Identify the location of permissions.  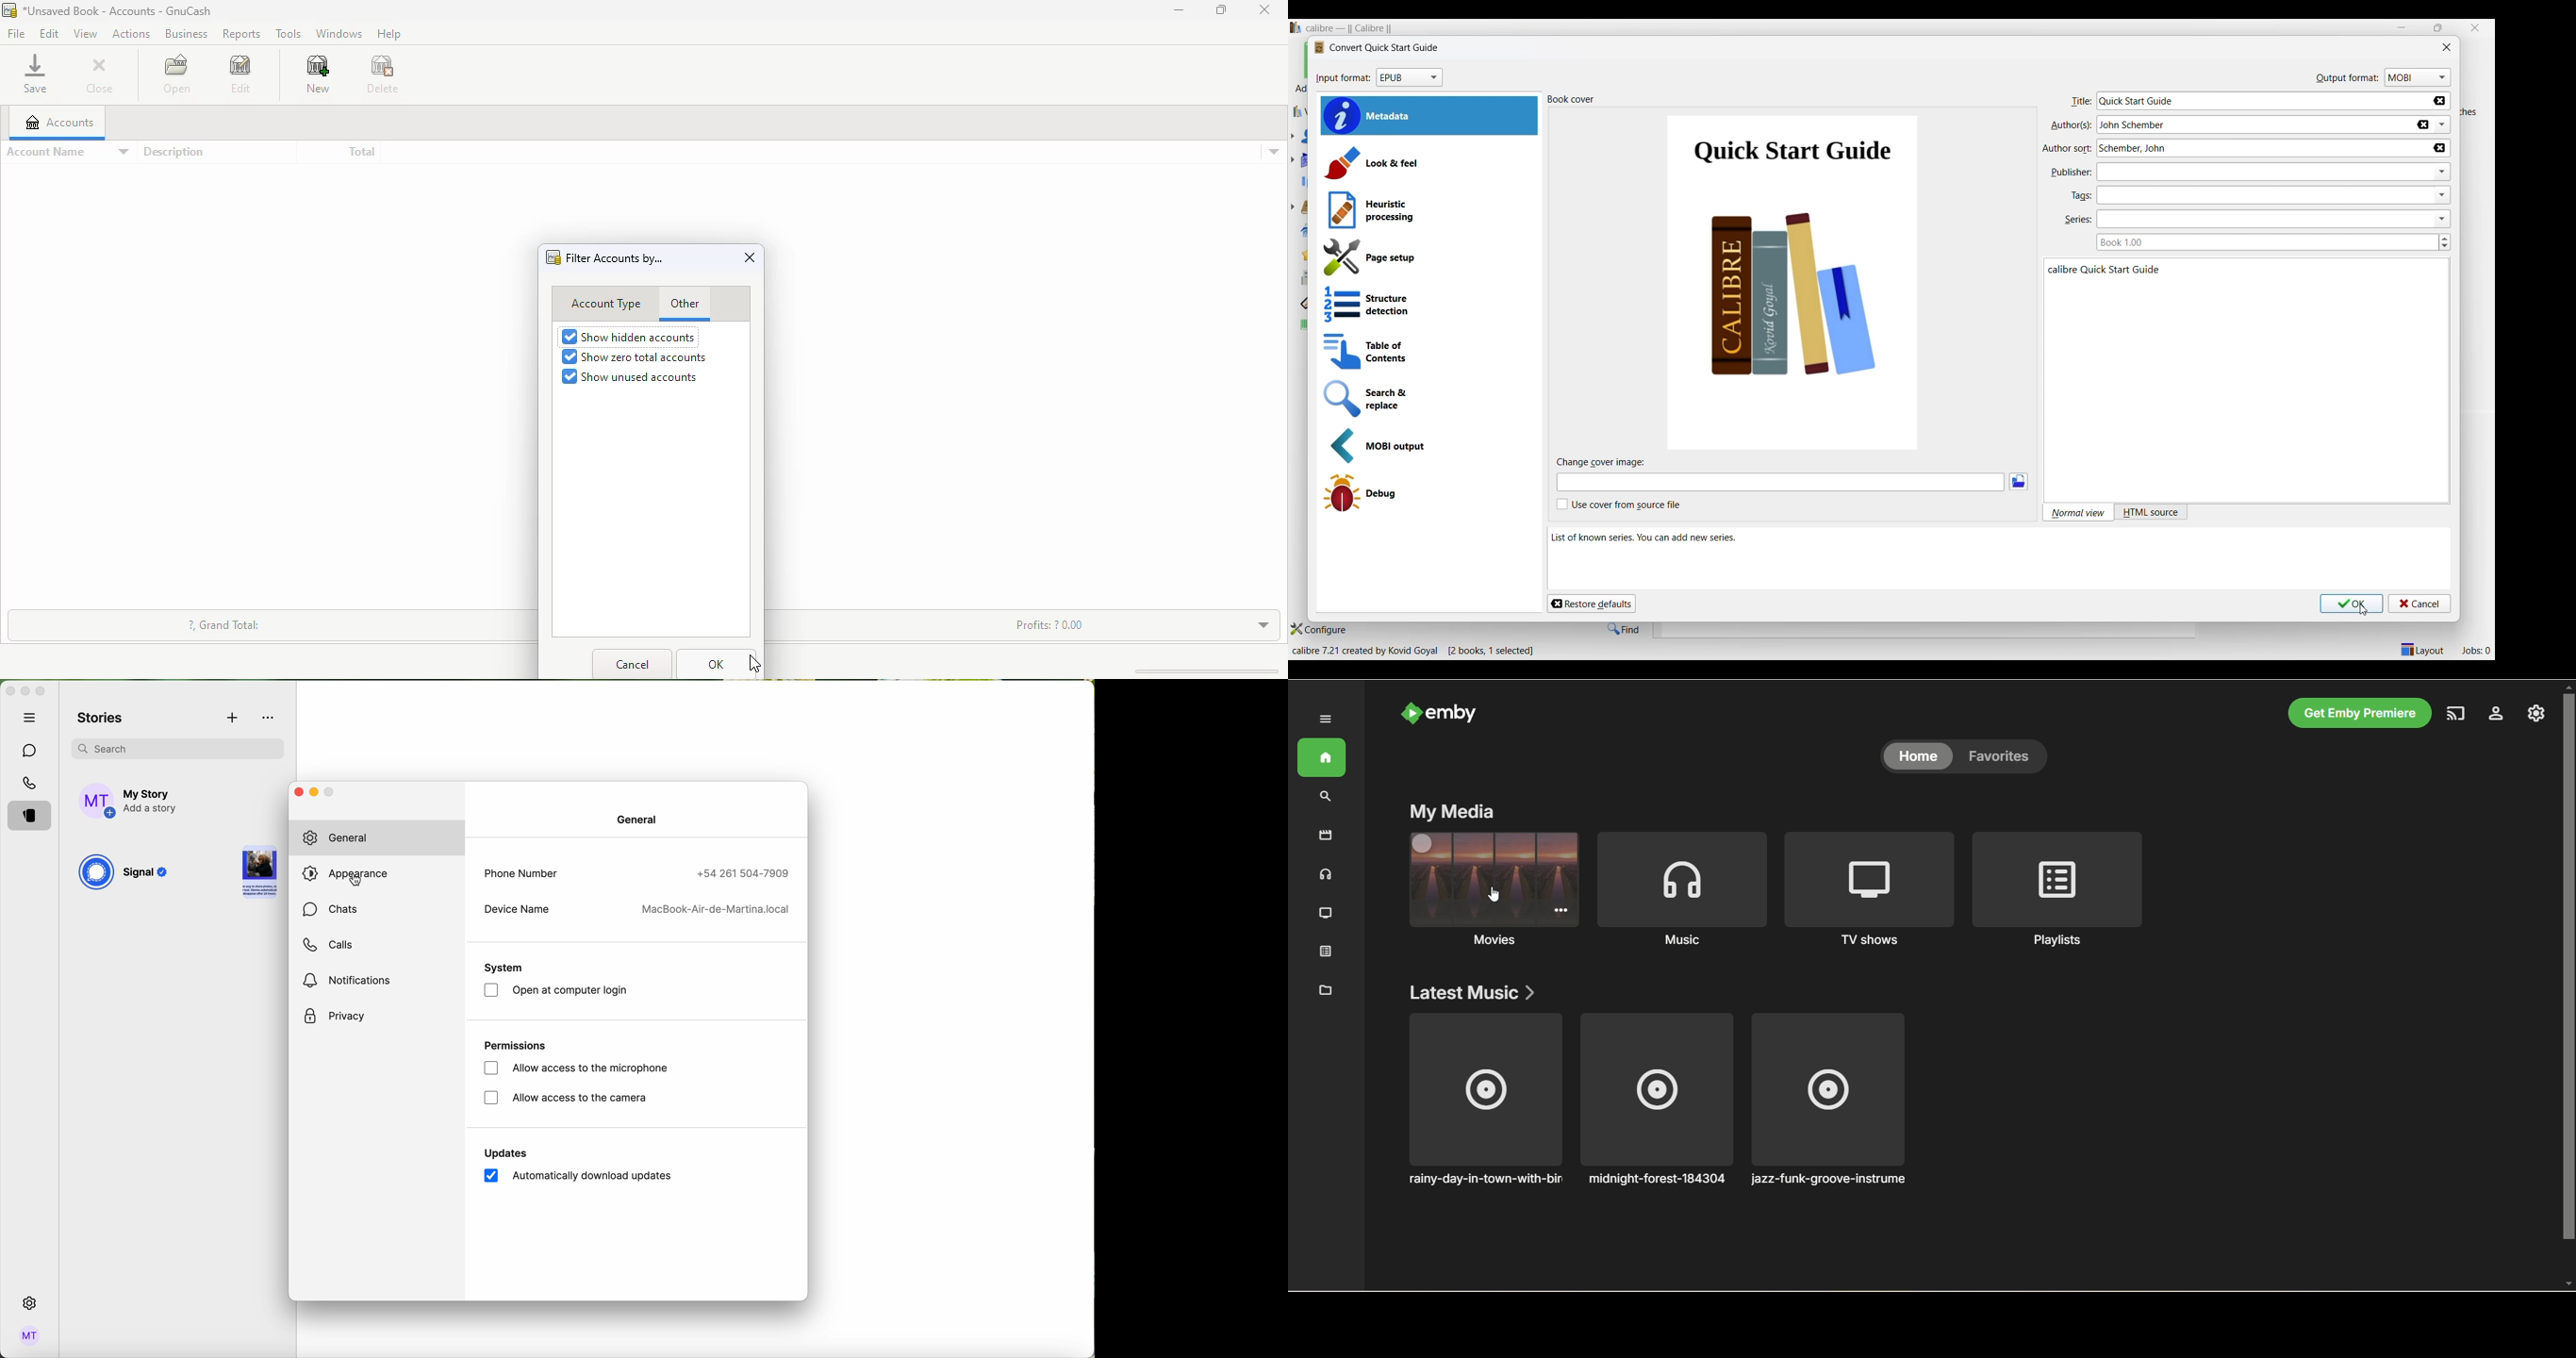
(518, 1045).